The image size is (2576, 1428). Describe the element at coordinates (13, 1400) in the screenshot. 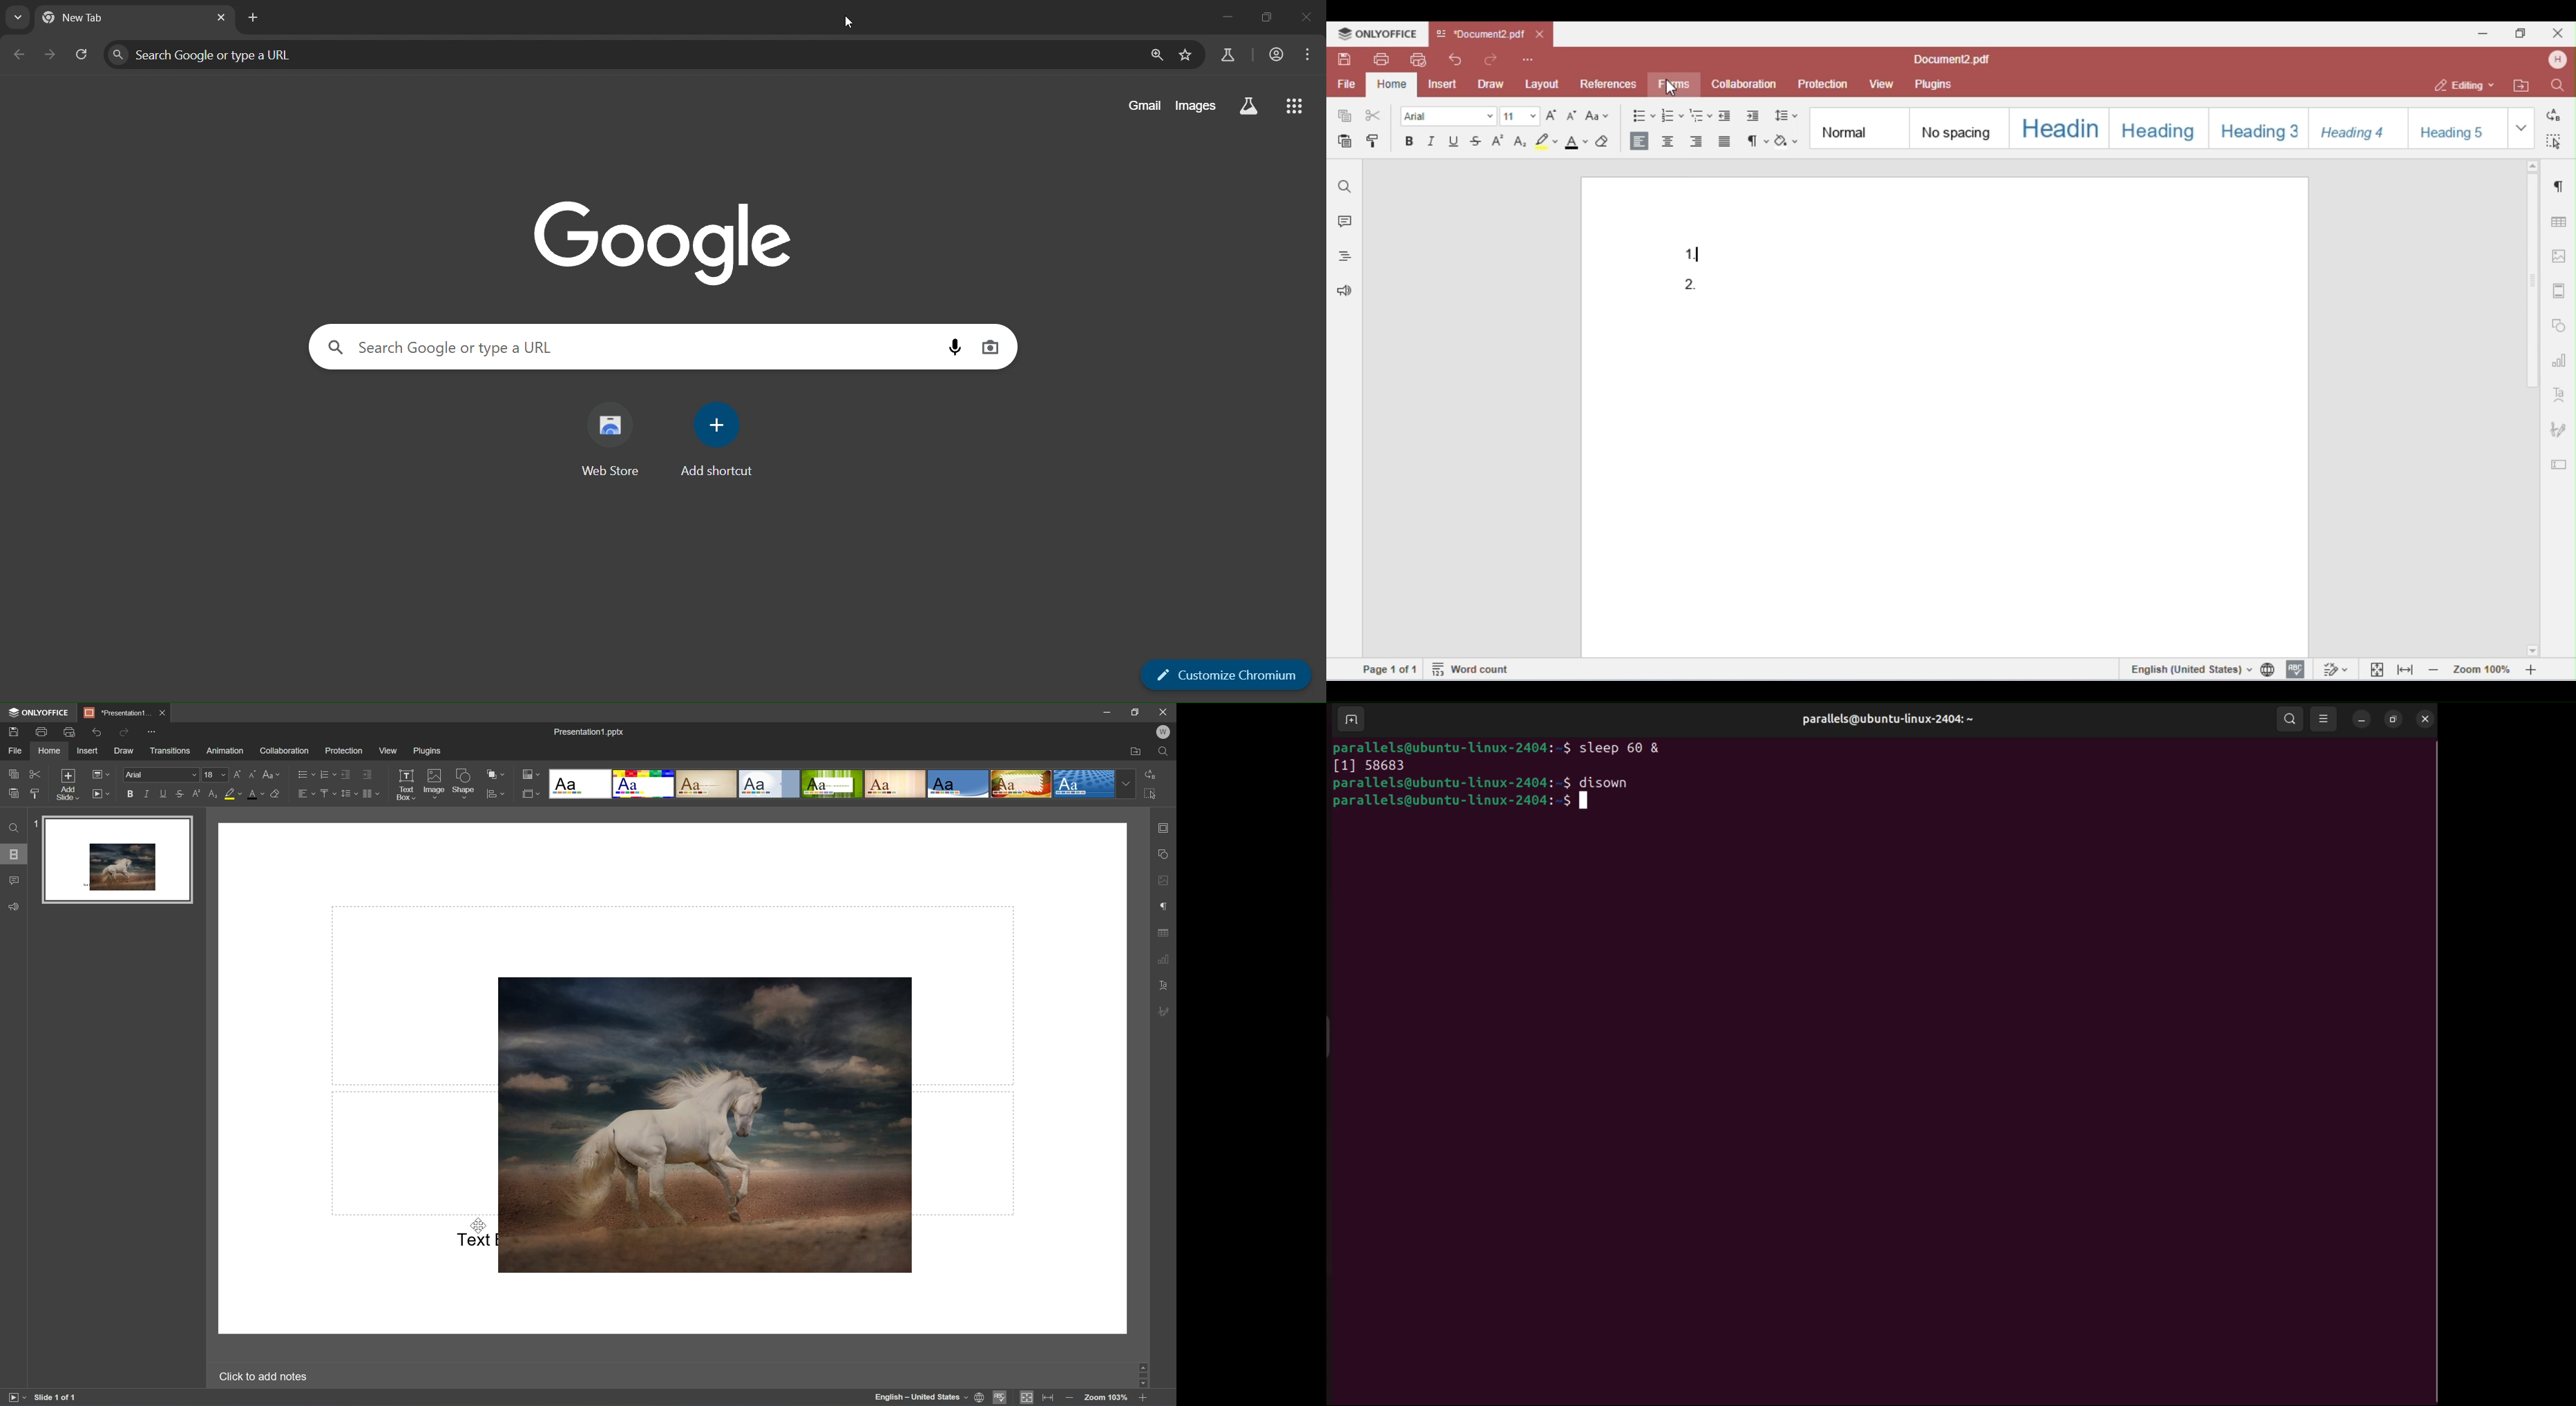

I see `Start slideshow` at that location.